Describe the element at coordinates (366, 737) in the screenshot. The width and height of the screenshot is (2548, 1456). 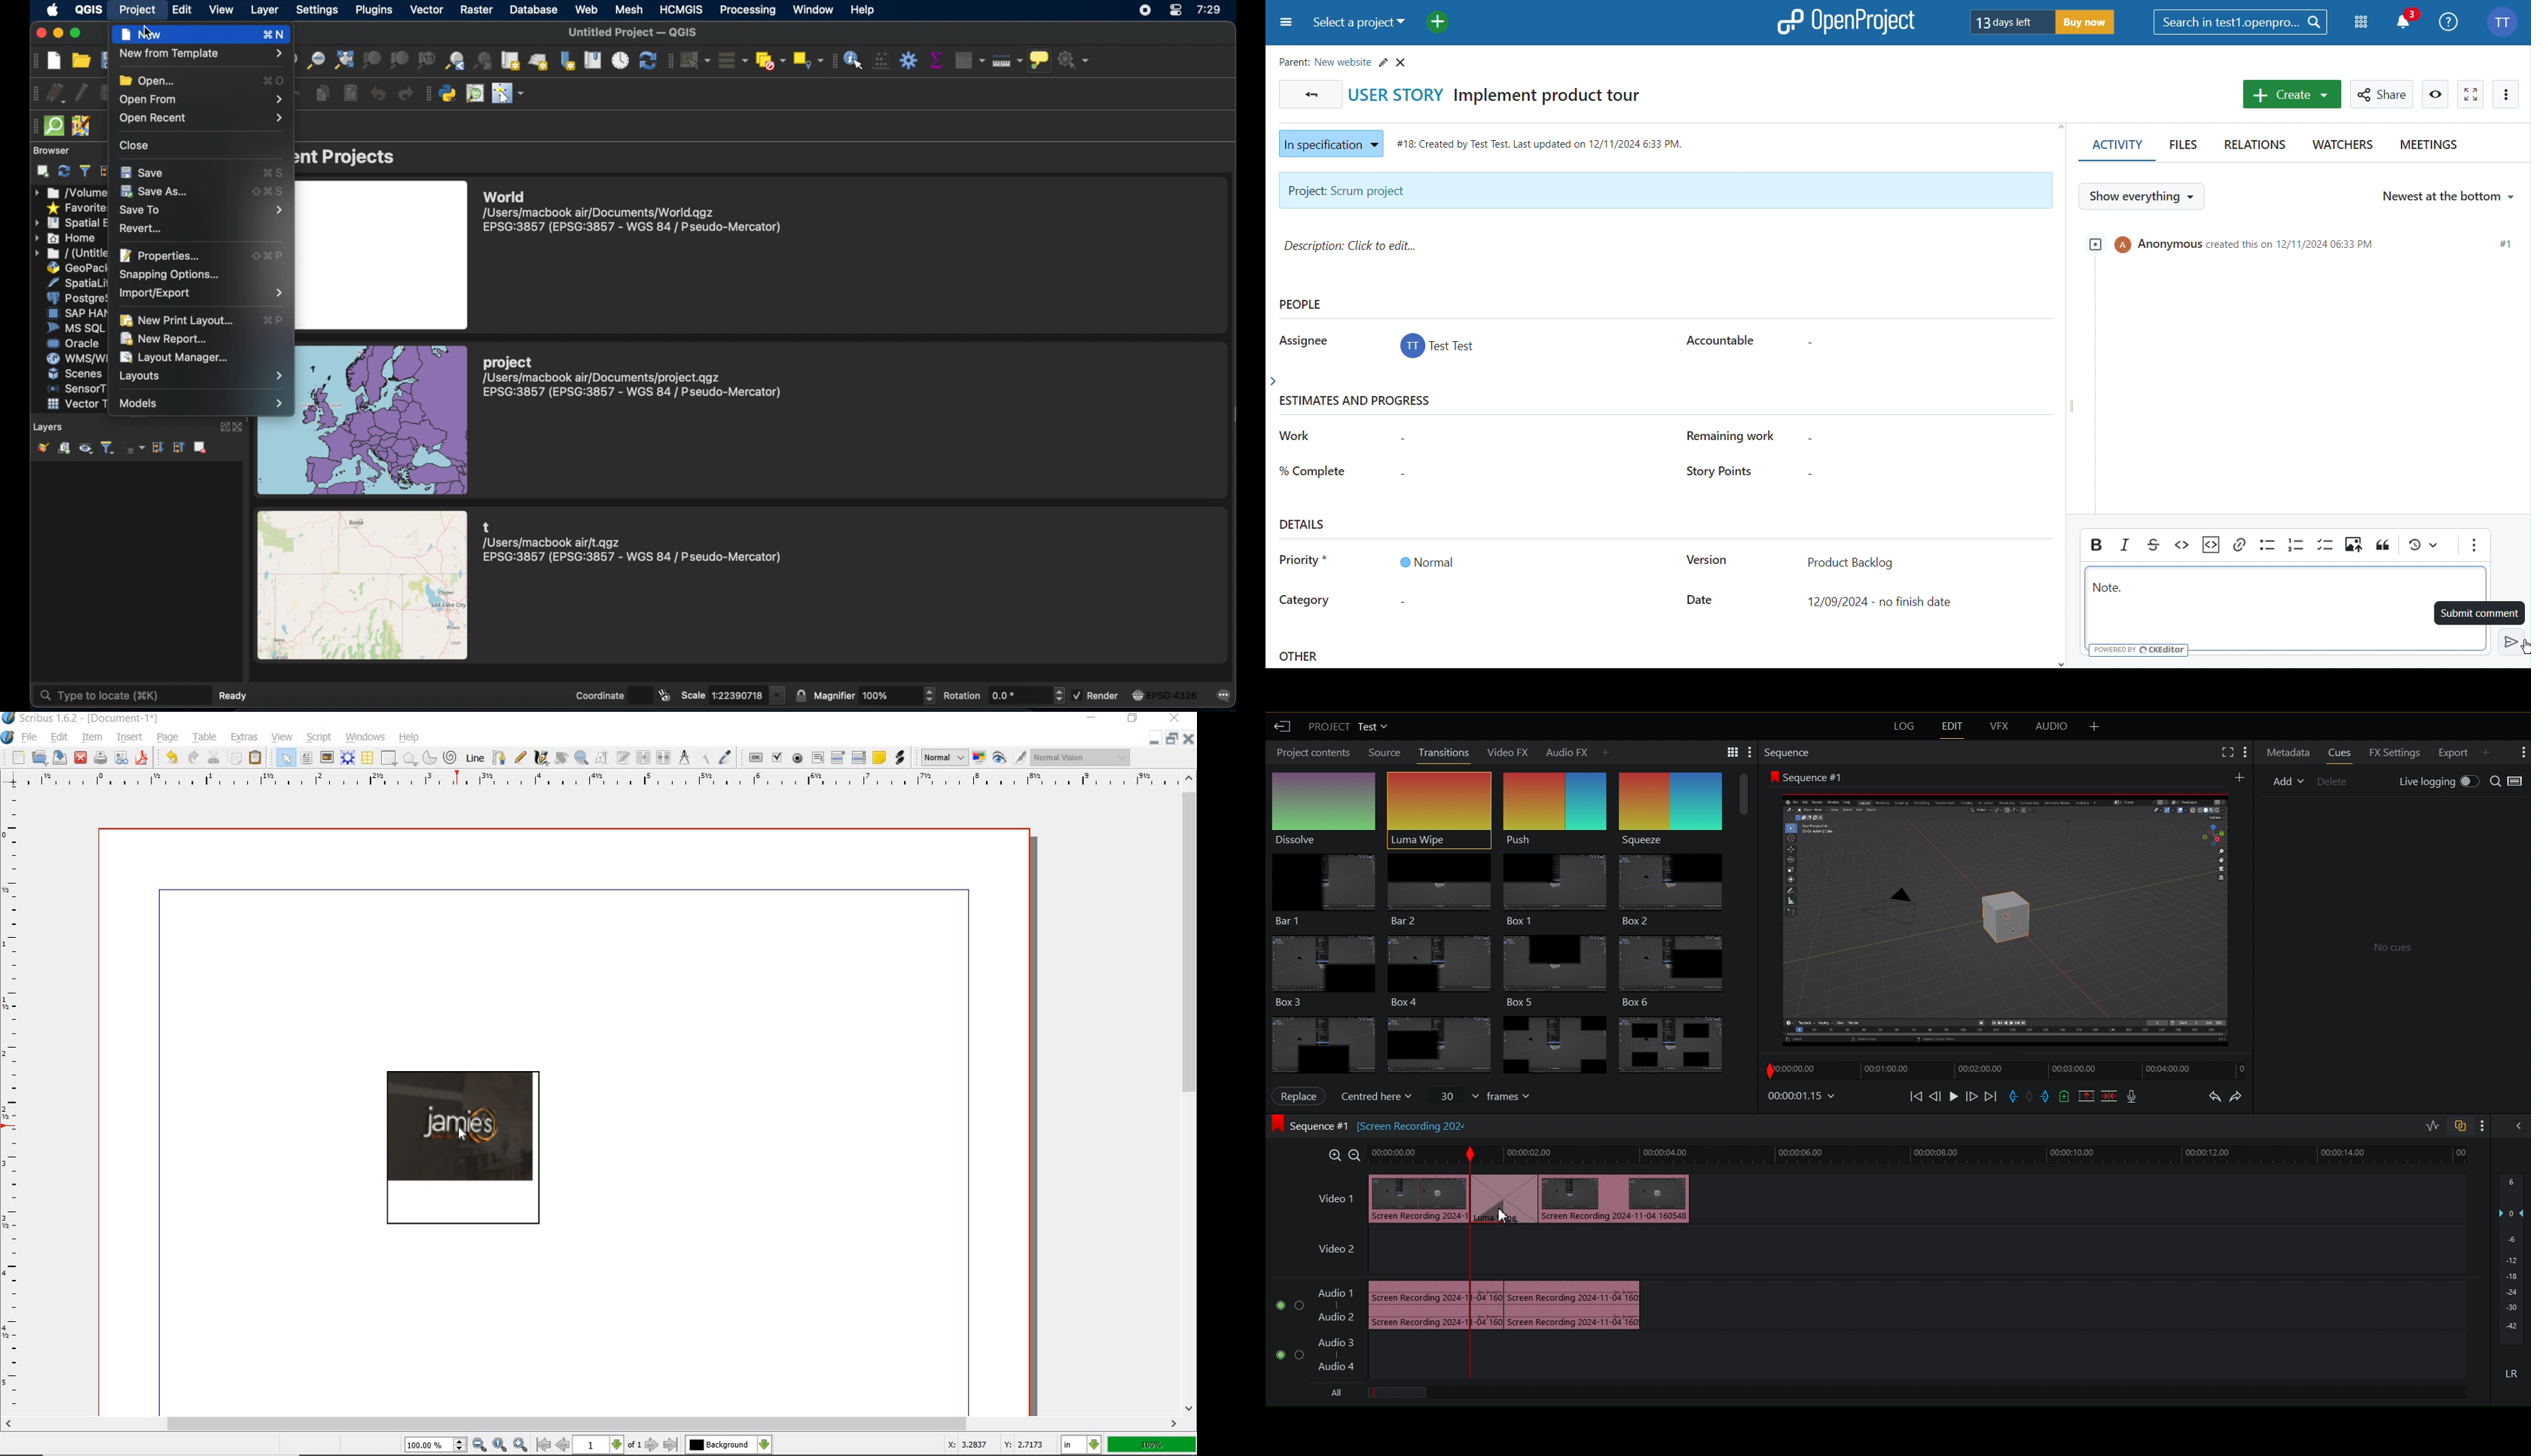
I see `windows` at that location.